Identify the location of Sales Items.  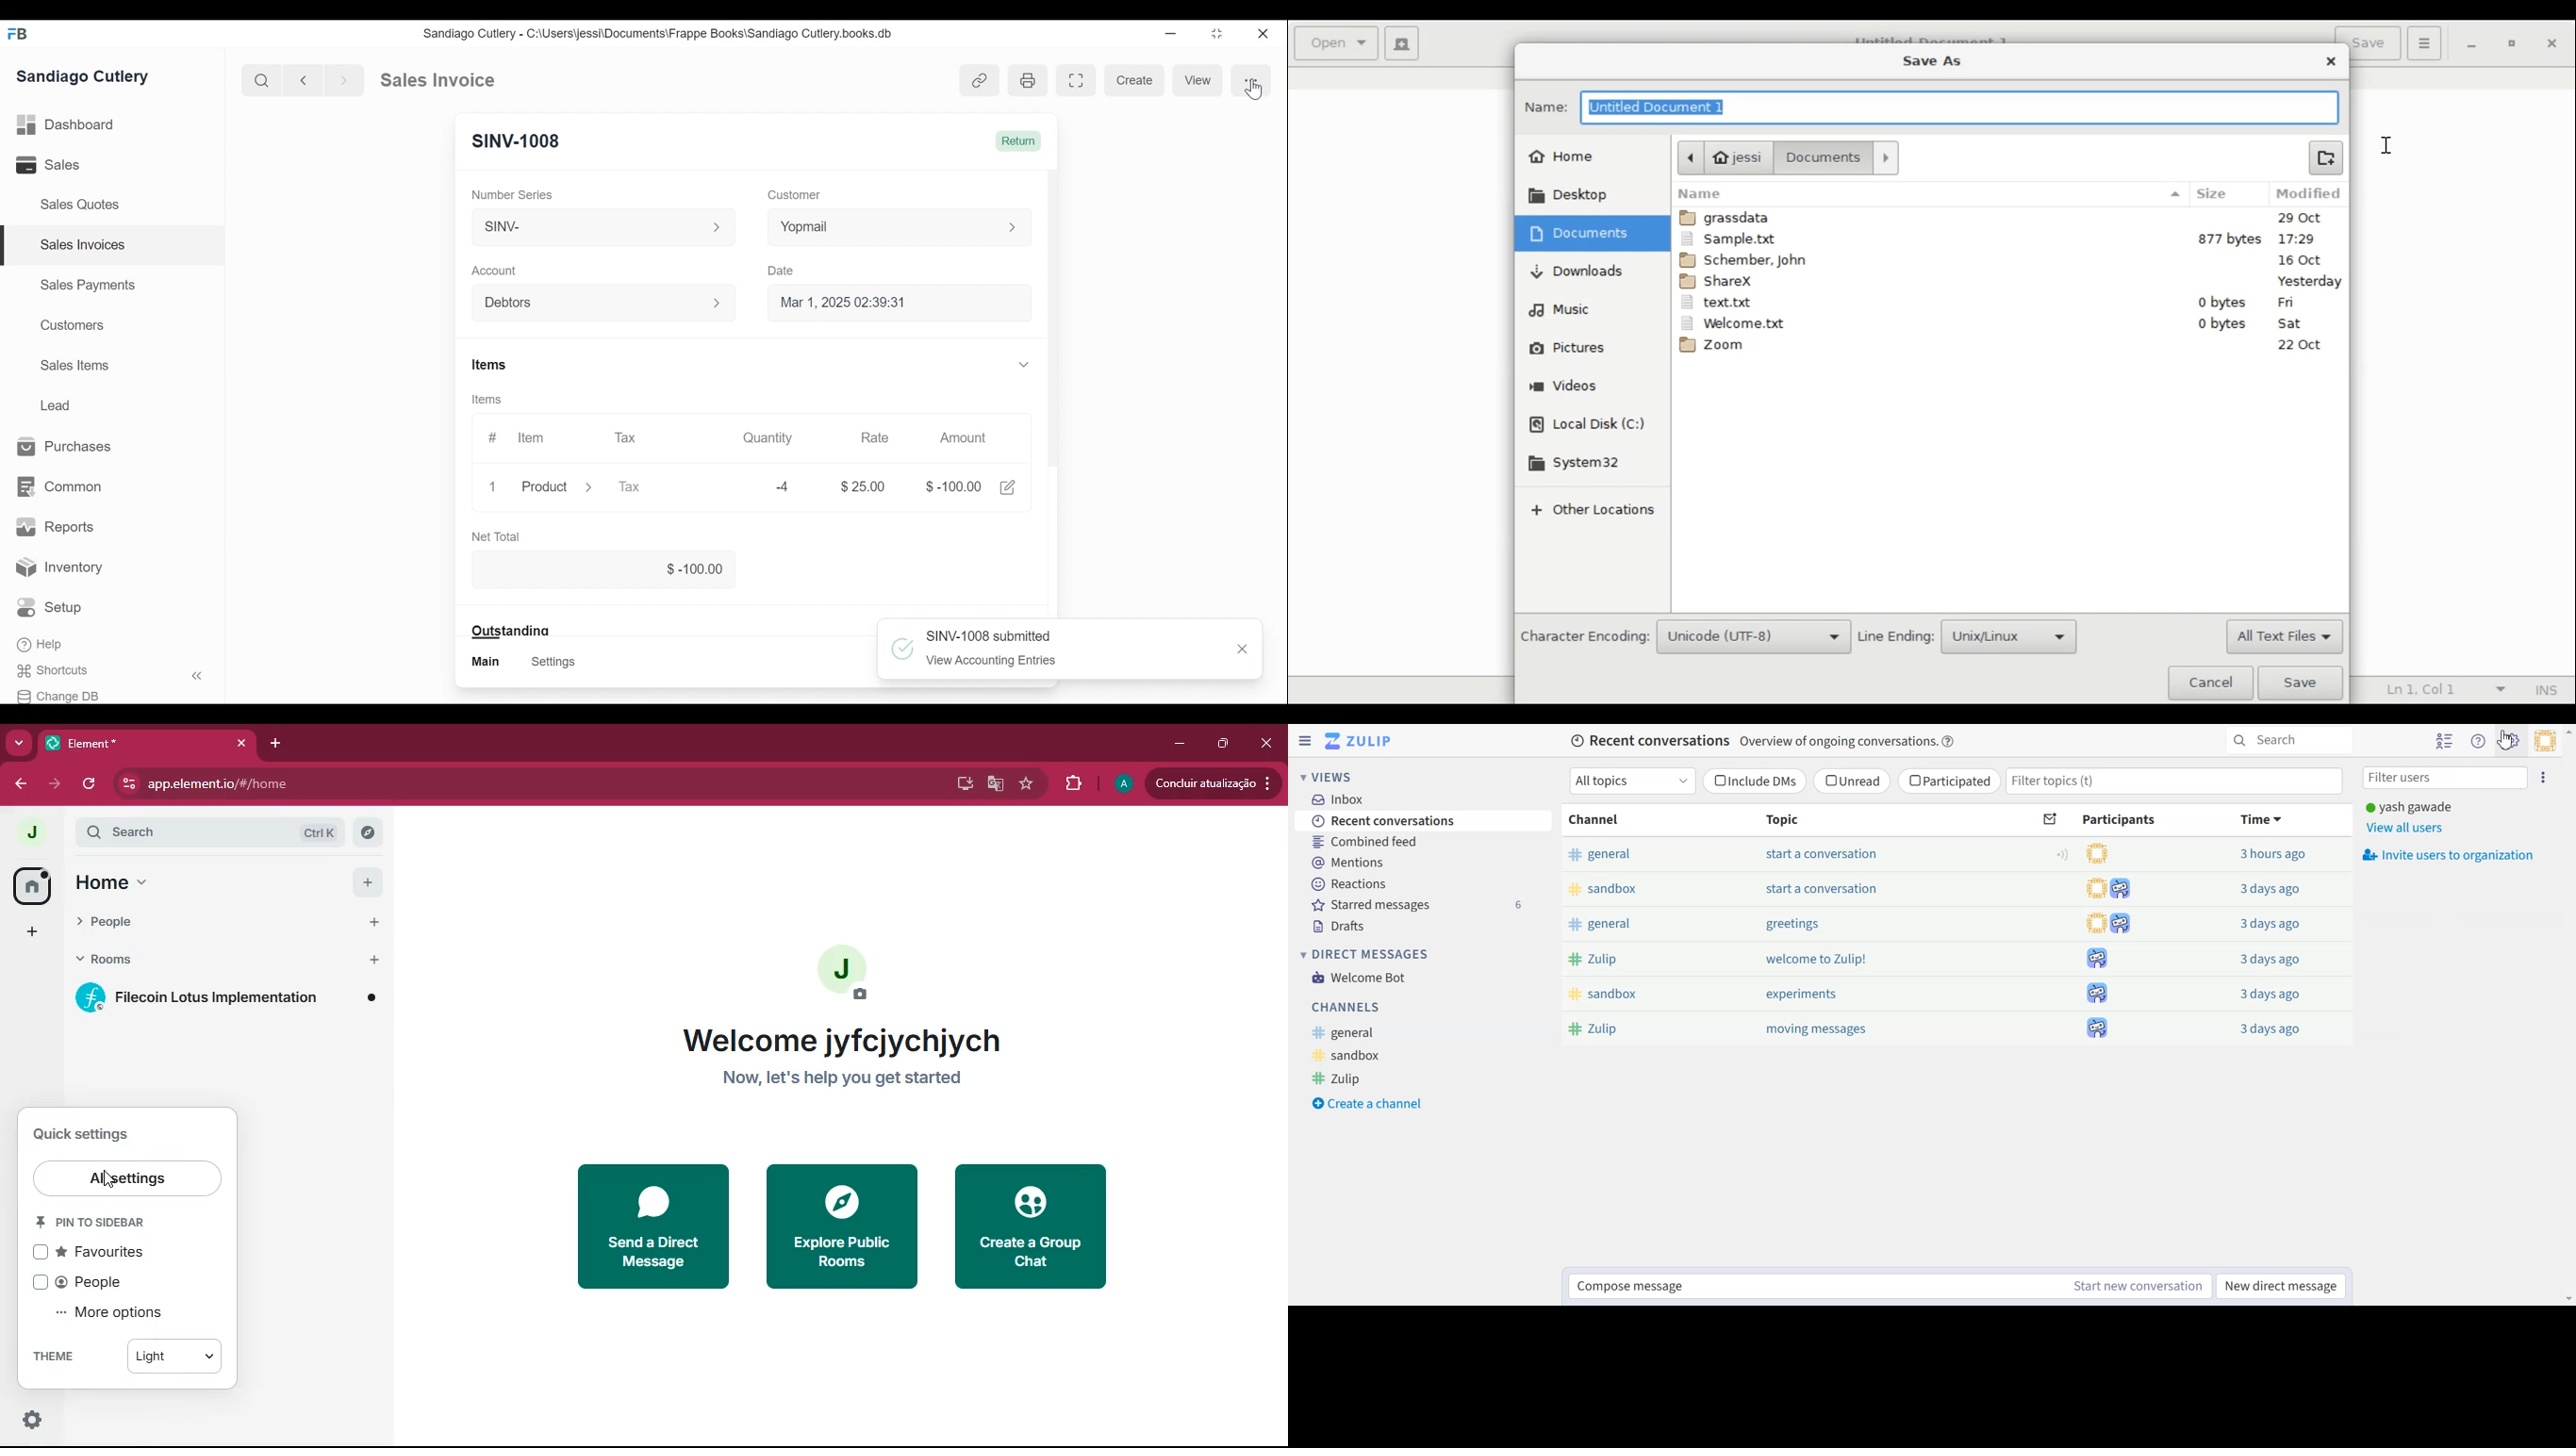
(74, 365).